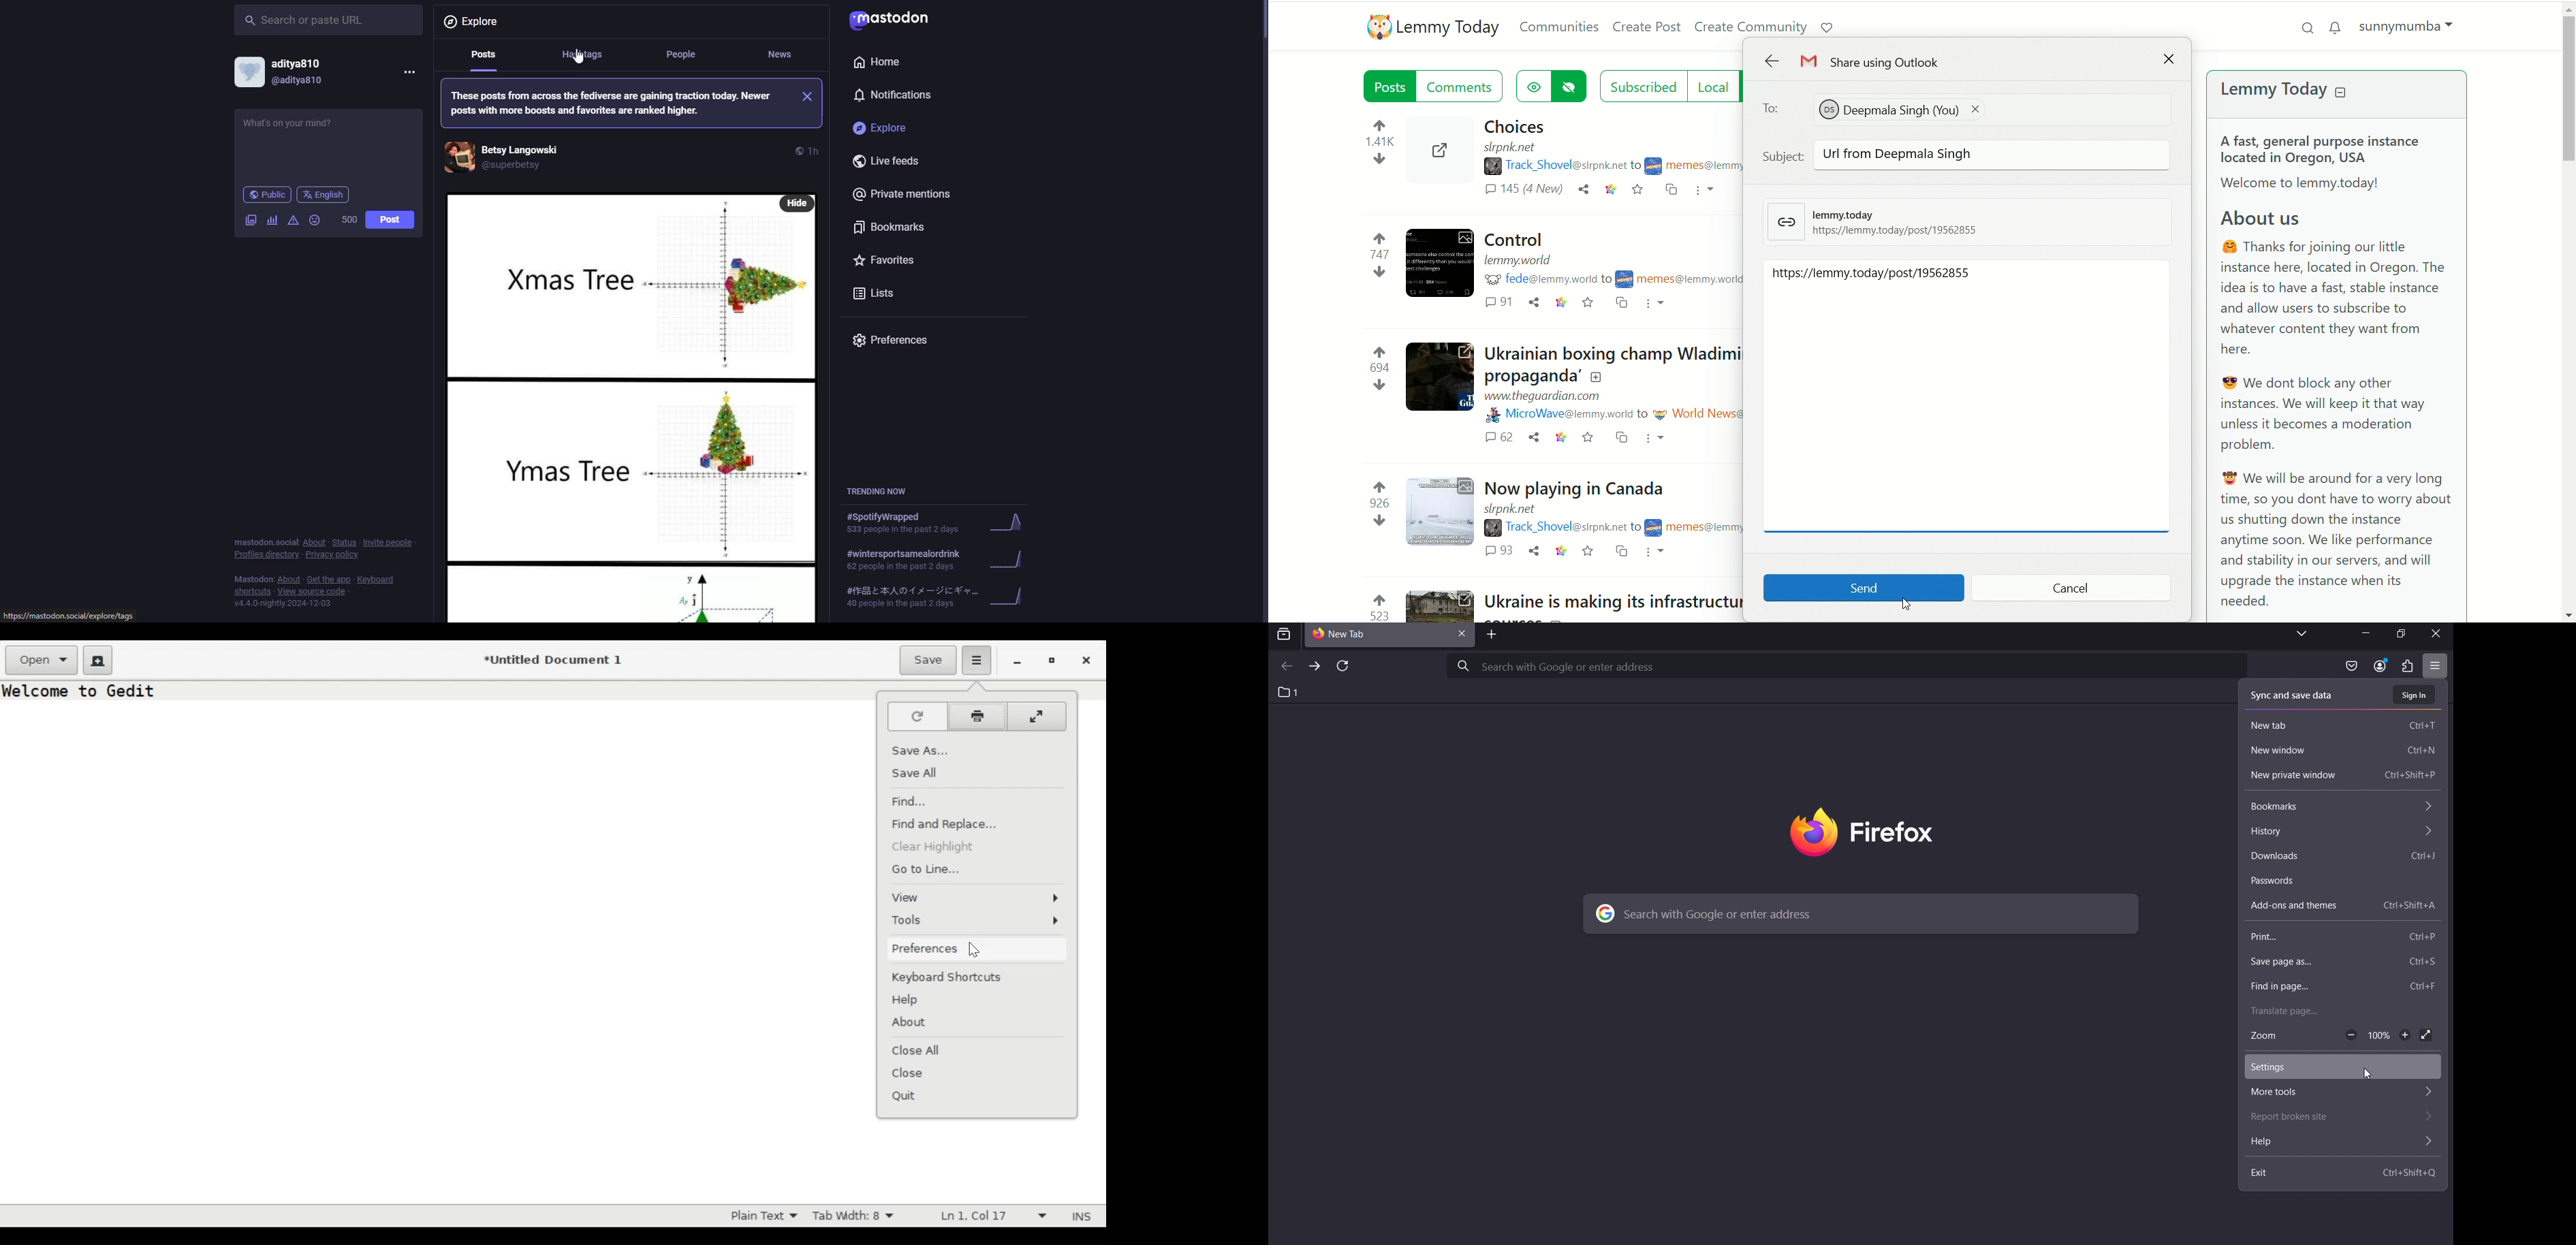 Image resolution: width=2576 pixels, height=1260 pixels. Describe the element at coordinates (1864, 588) in the screenshot. I see `send` at that location.